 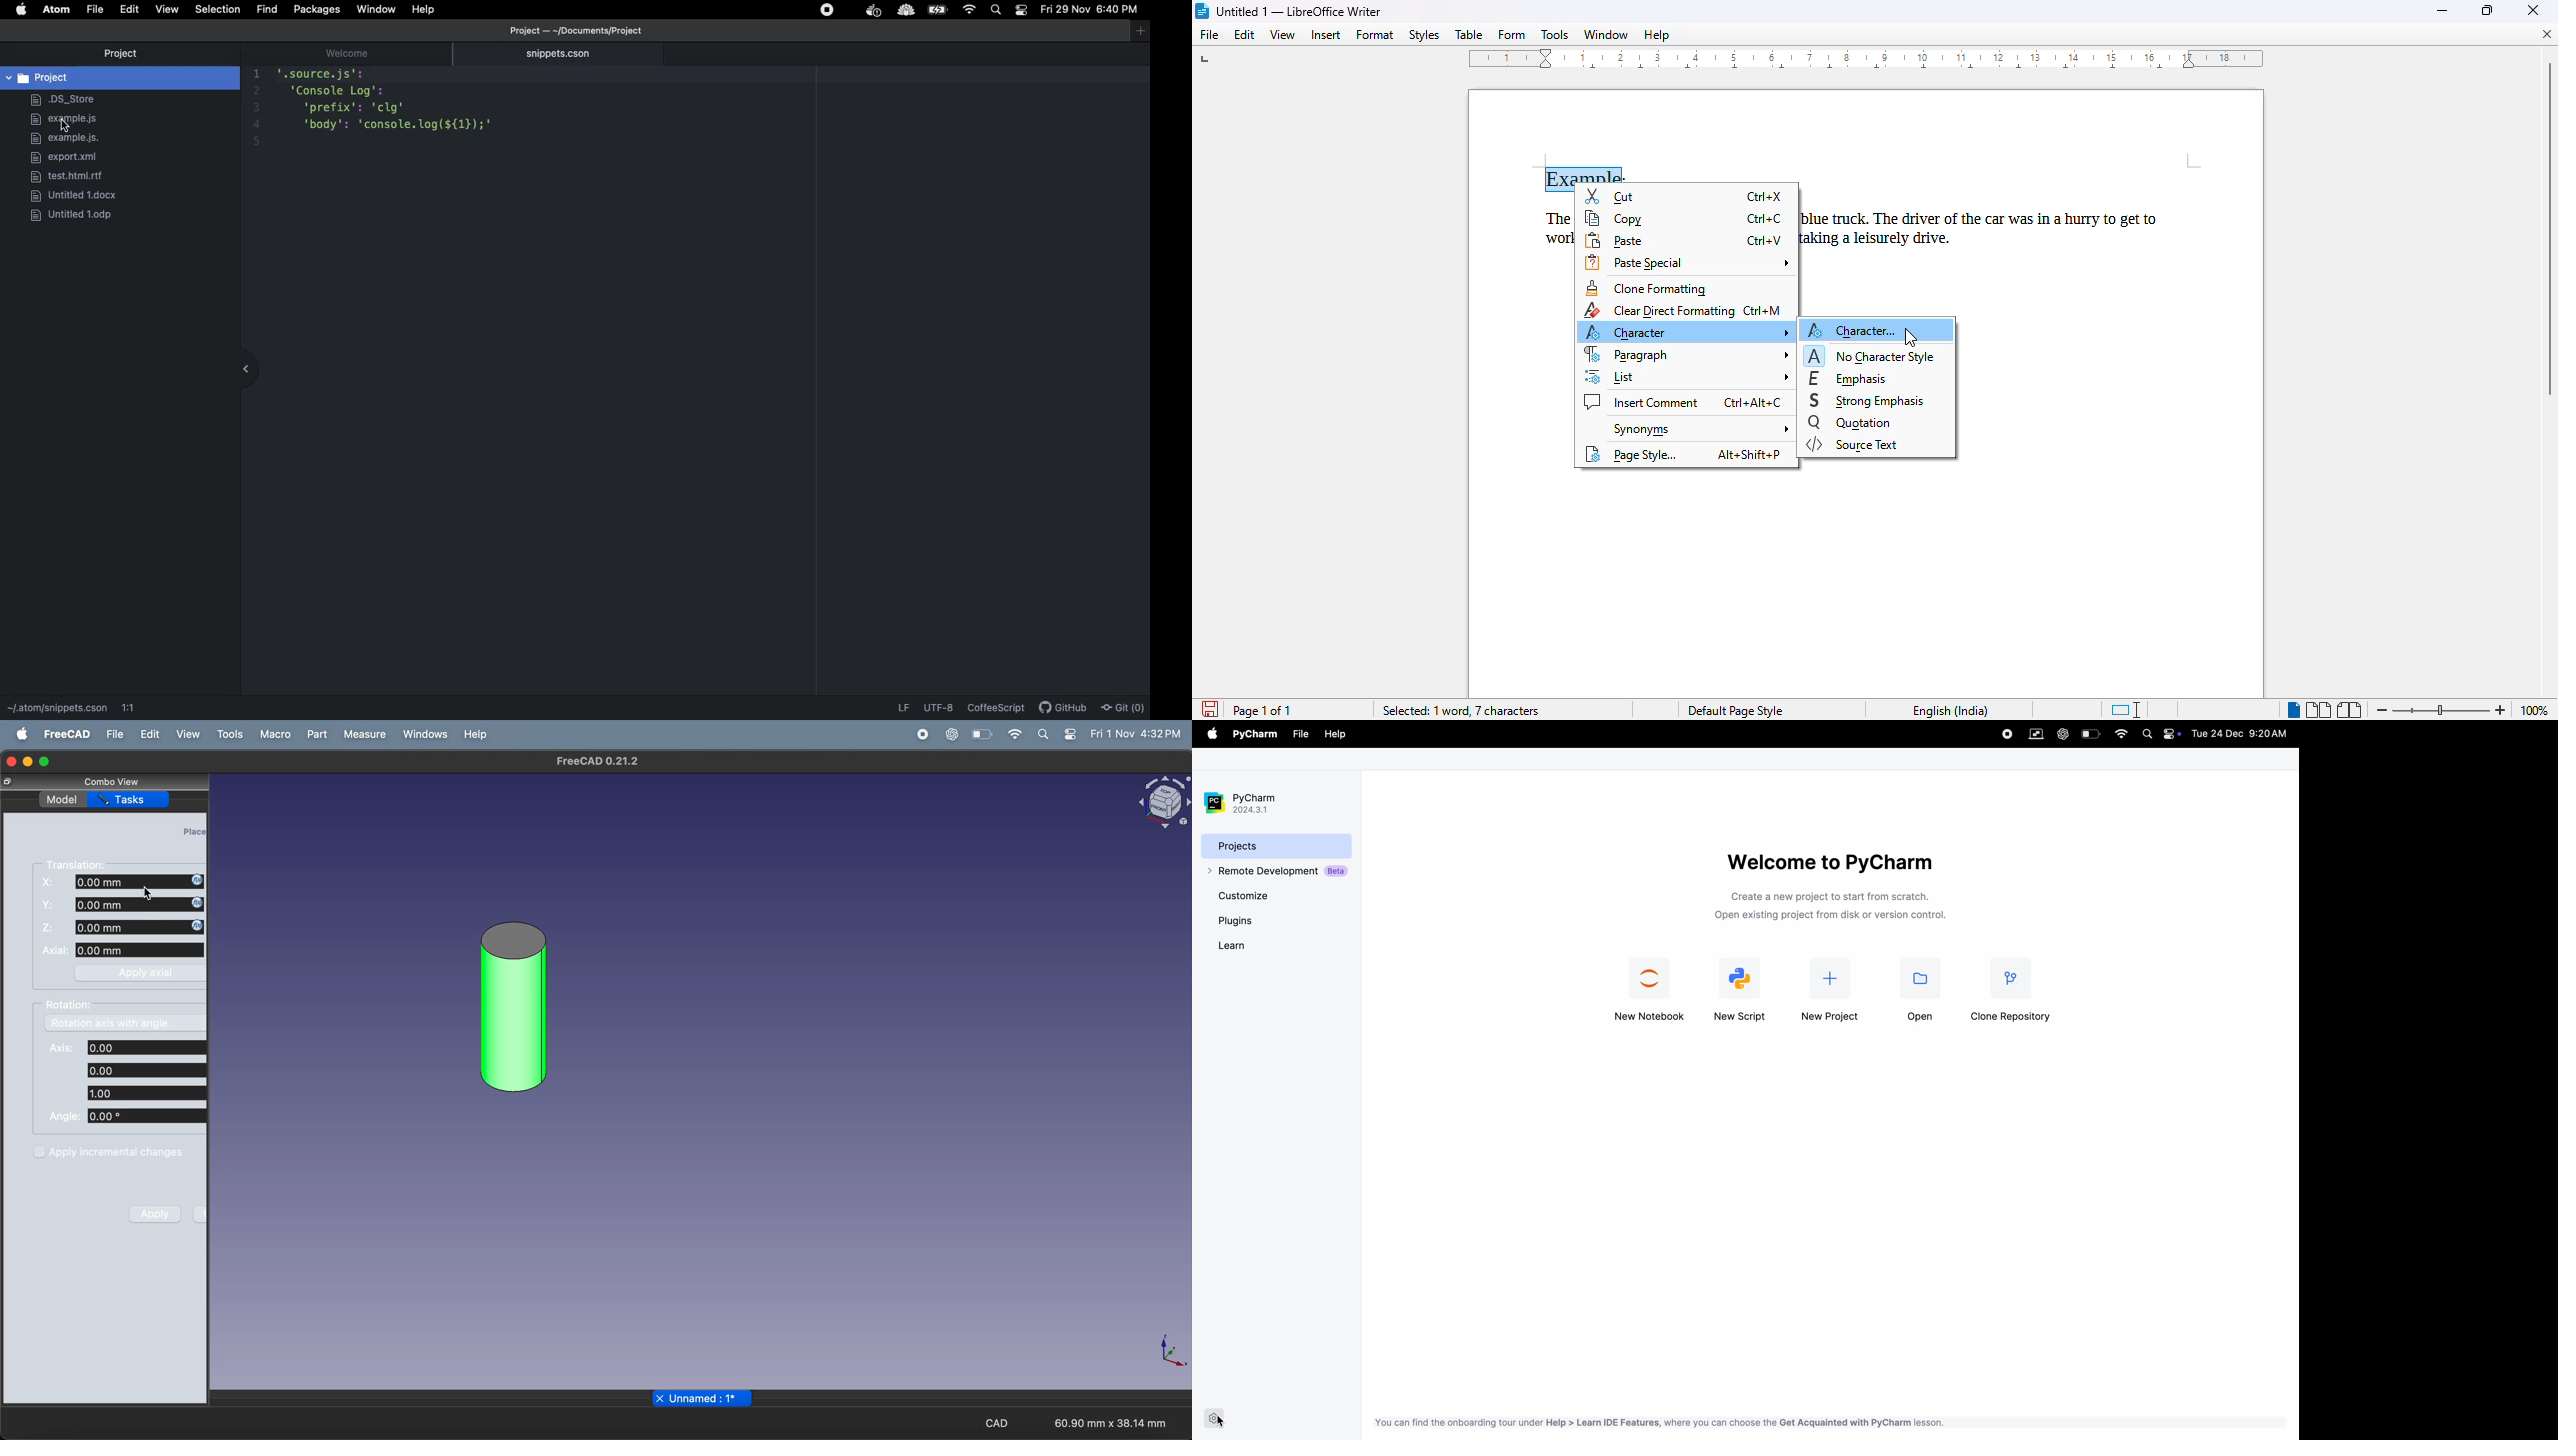 I want to click on help, so click(x=1657, y=35).